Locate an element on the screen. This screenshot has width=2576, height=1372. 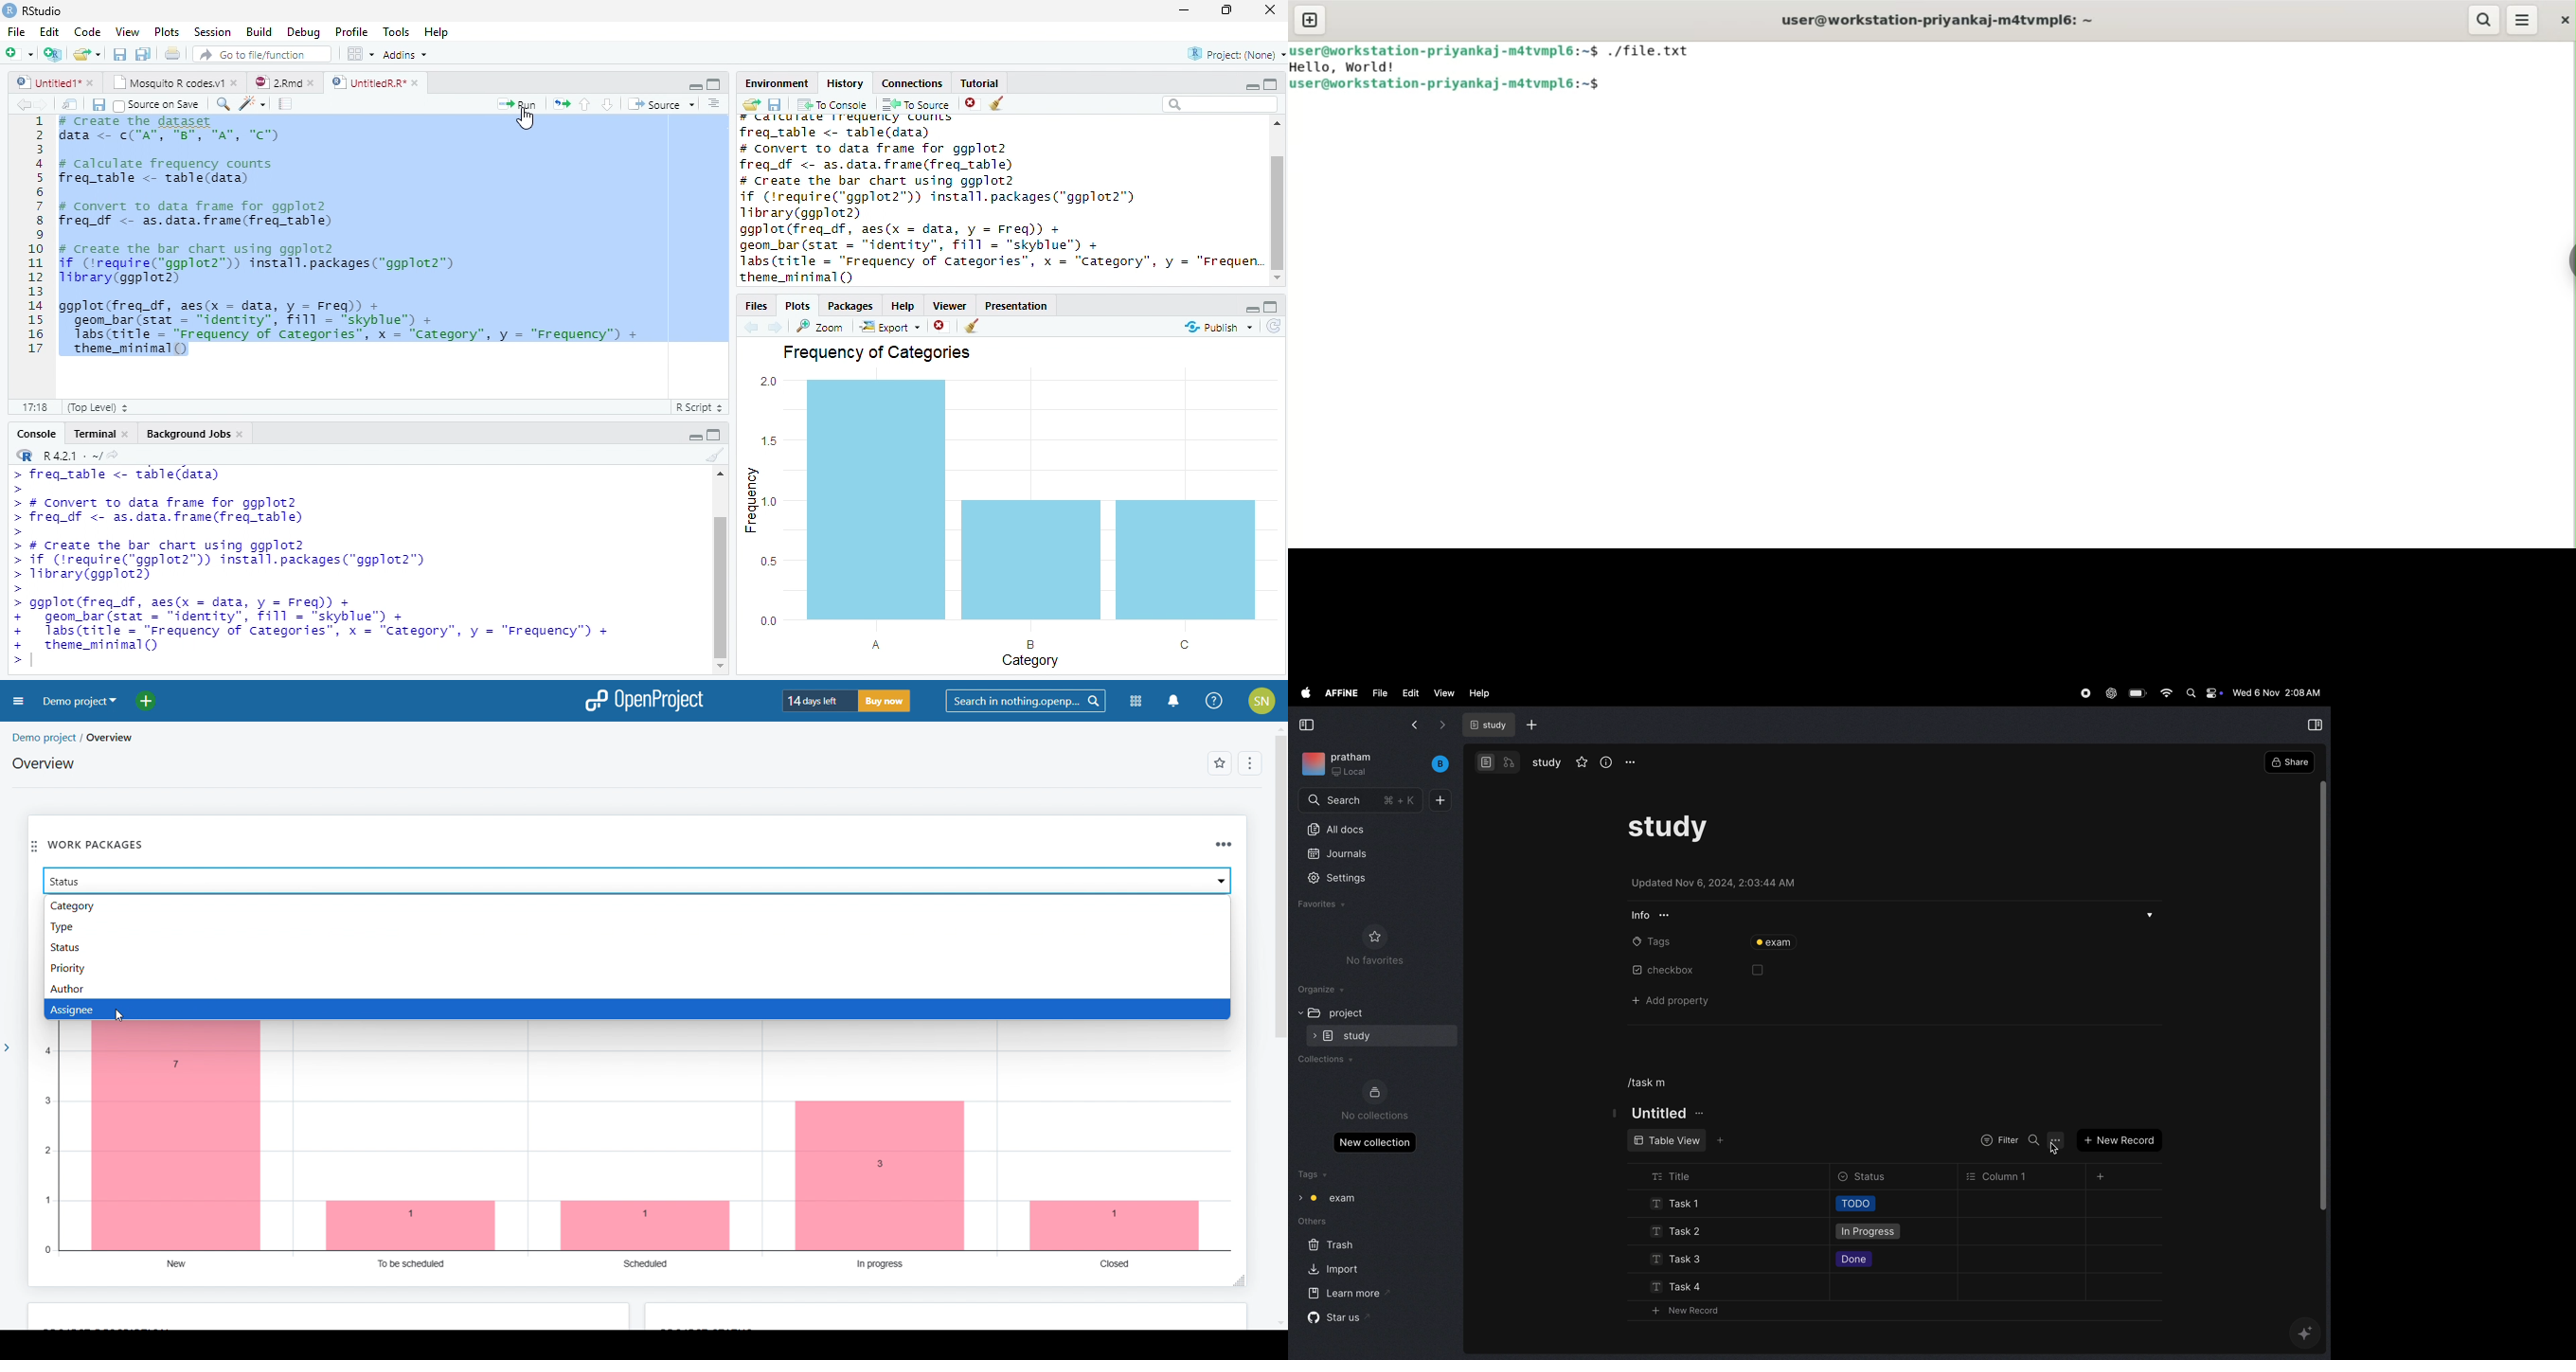
Maximize is located at coordinates (1272, 307).